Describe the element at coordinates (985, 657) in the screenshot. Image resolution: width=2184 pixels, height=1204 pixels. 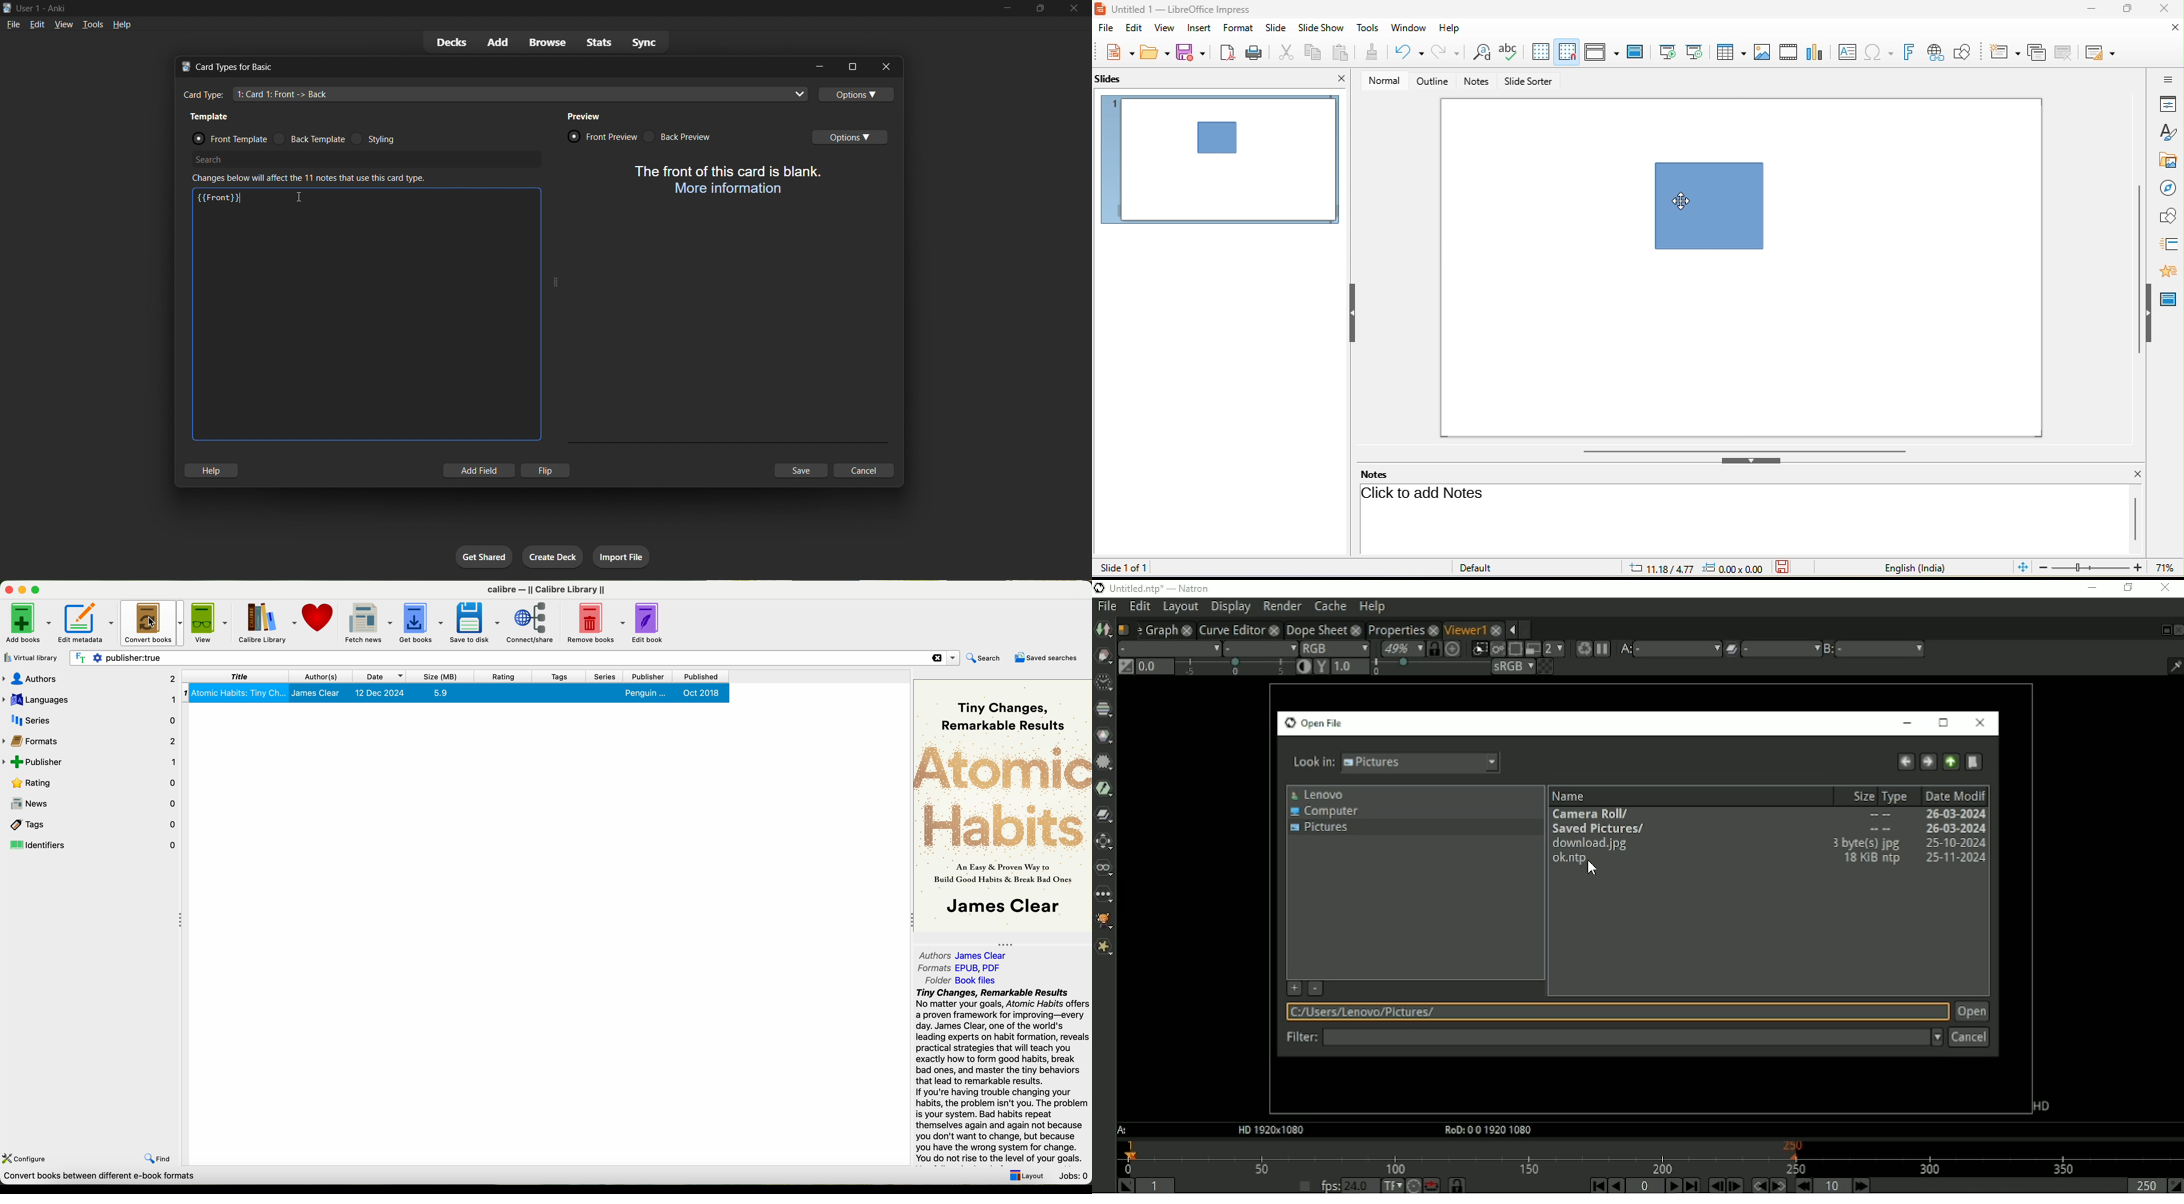
I see `search` at that location.